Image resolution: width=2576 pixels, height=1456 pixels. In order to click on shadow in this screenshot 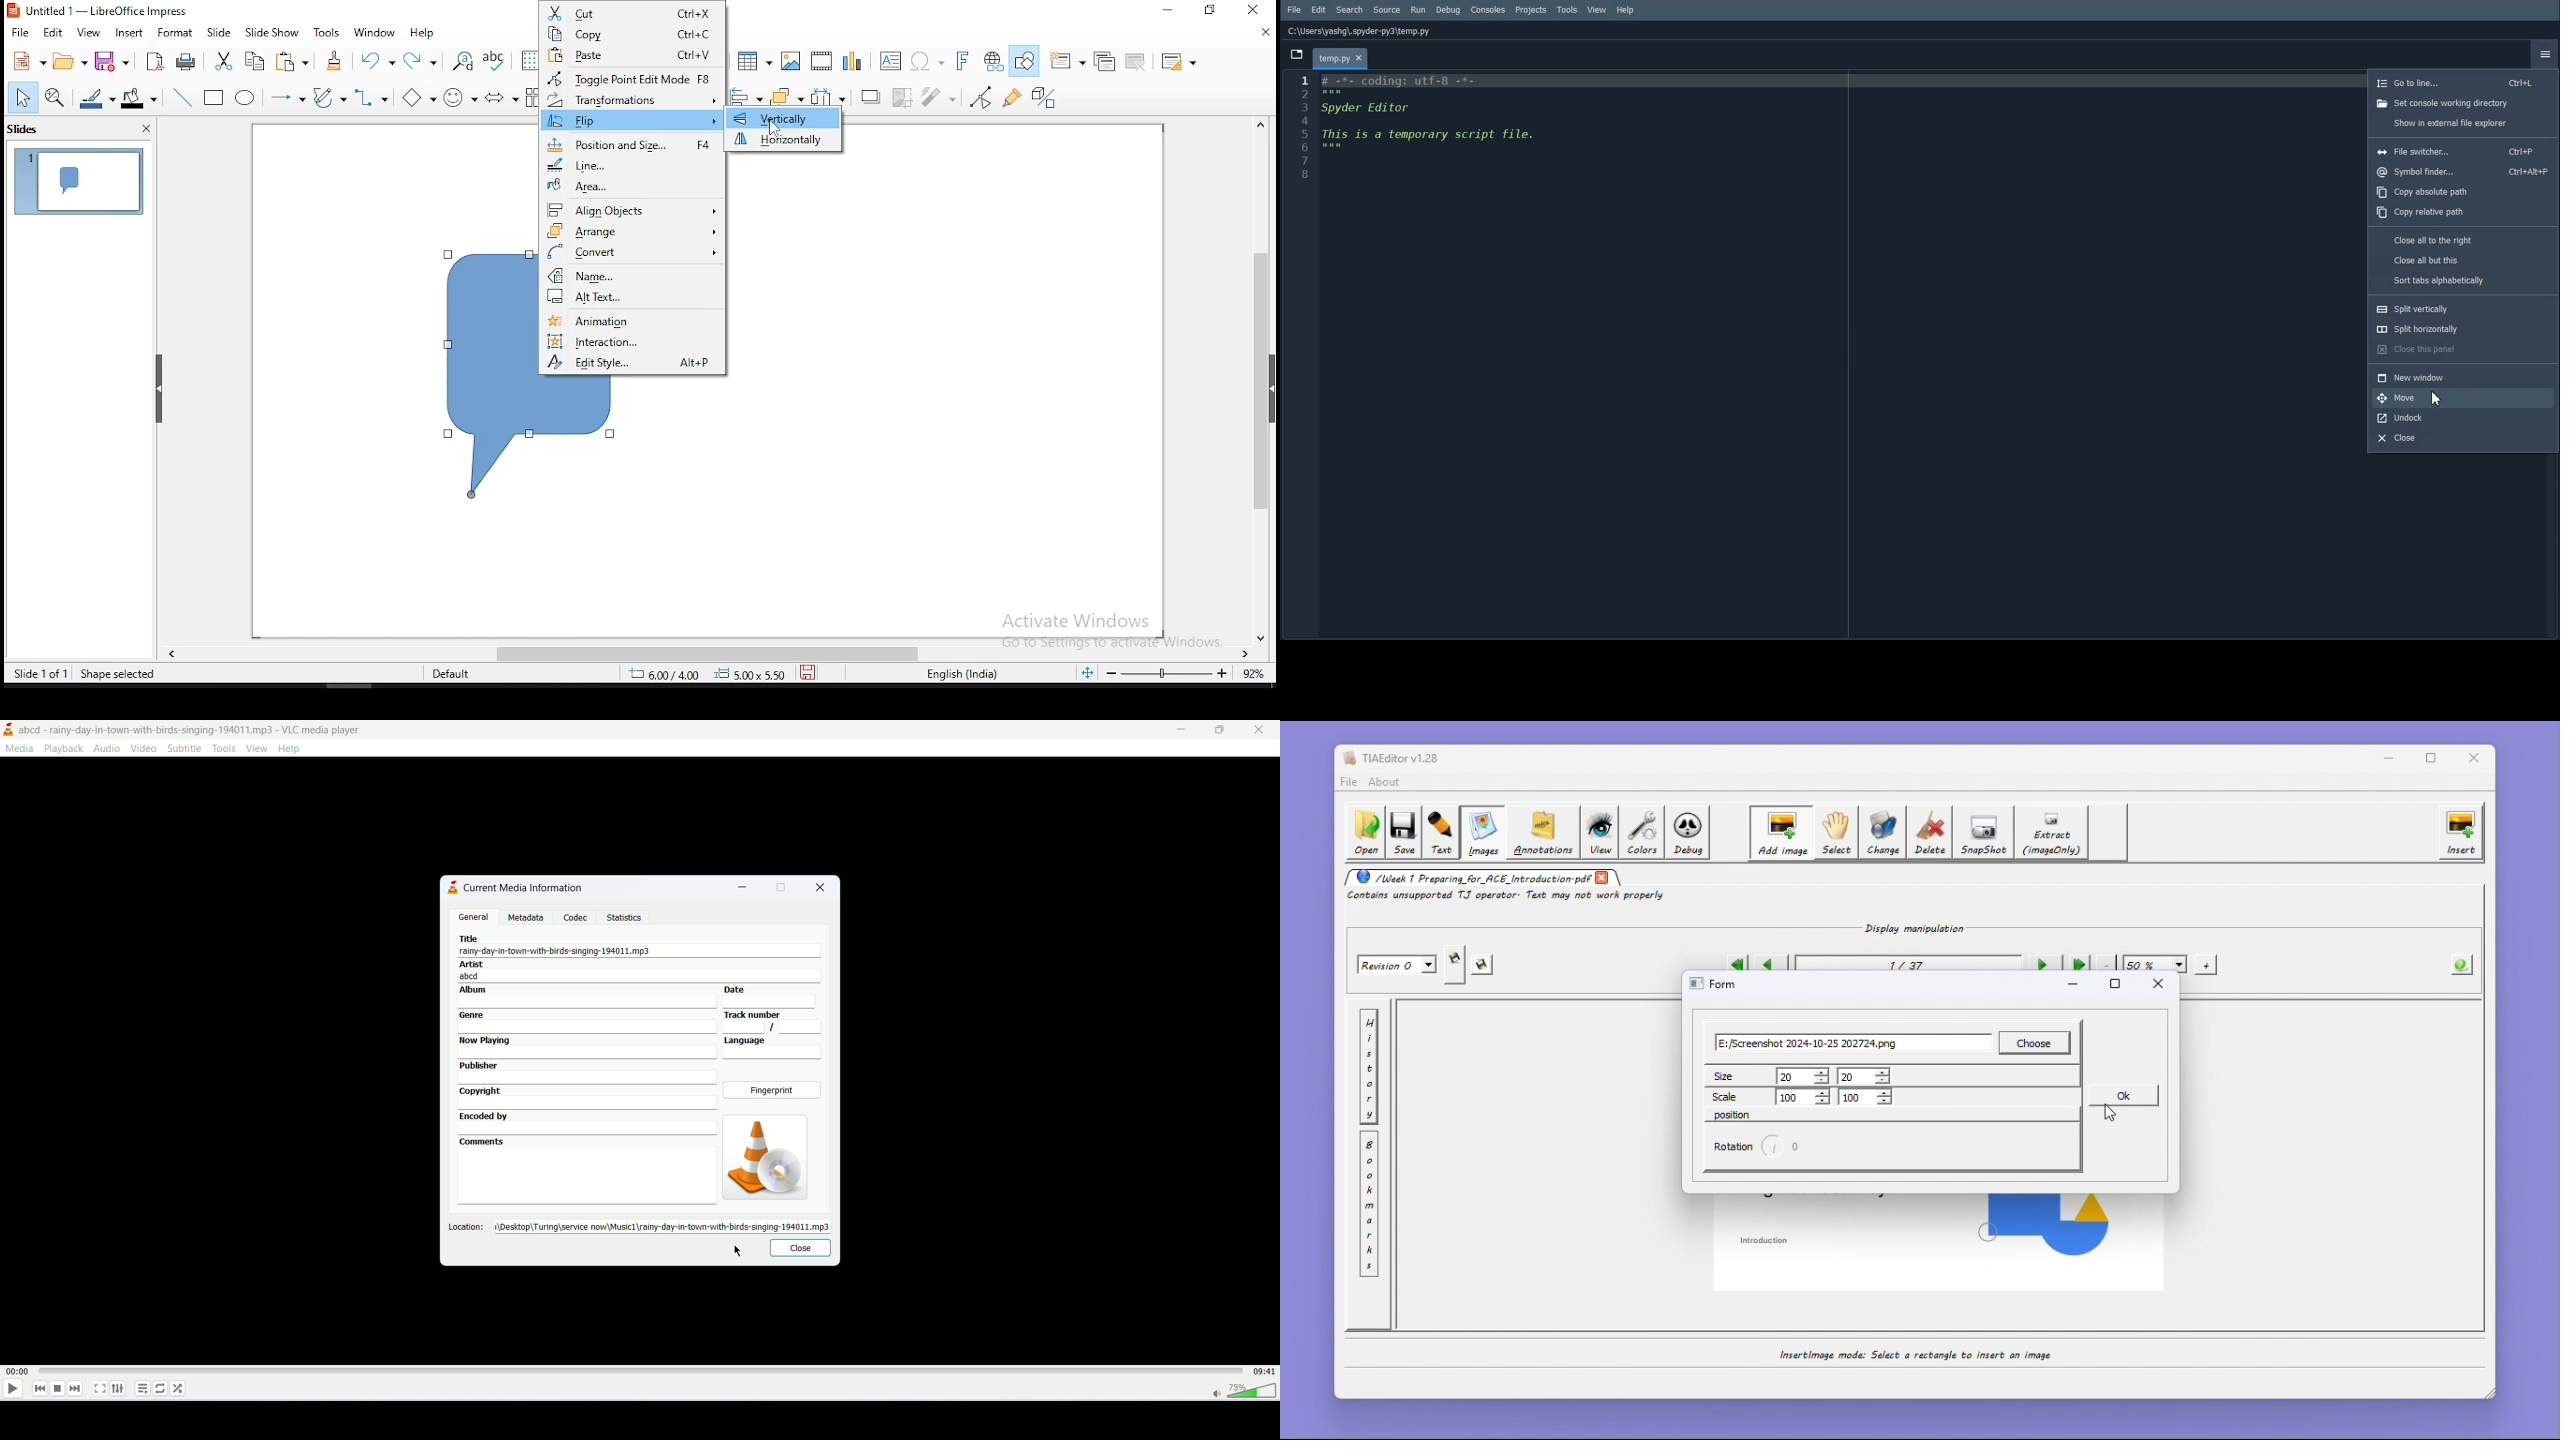, I will do `click(867, 97)`.